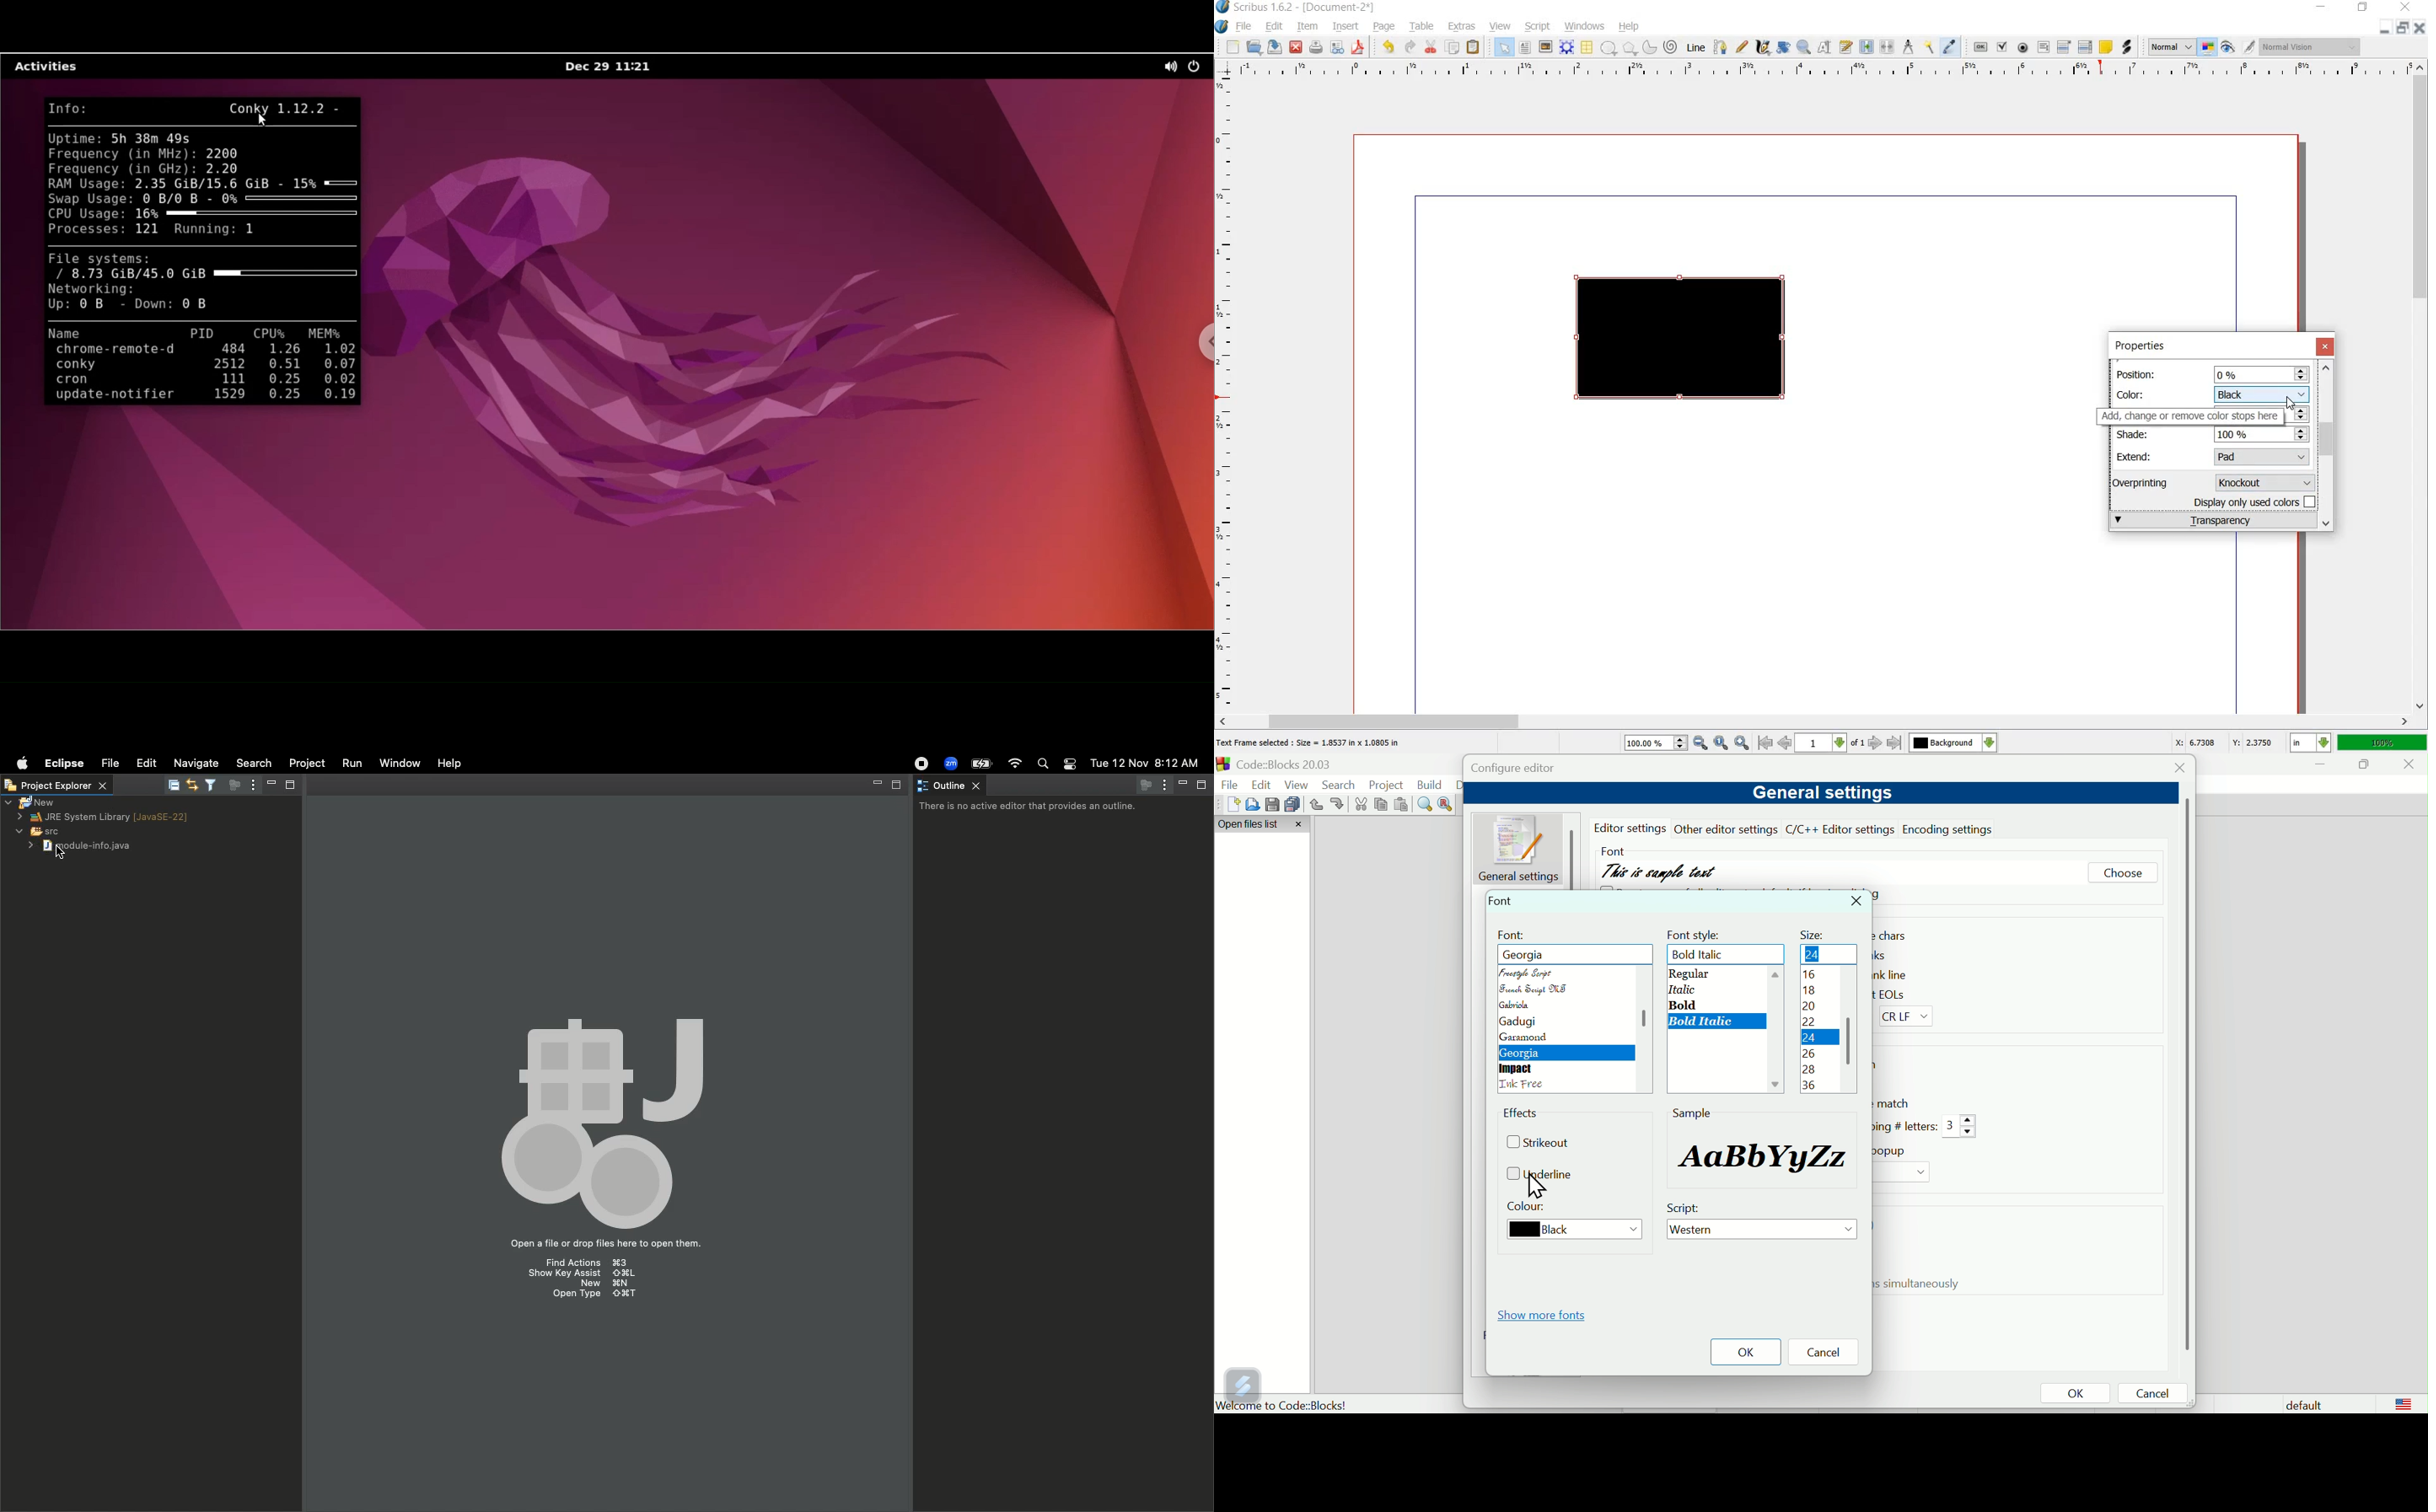 The width and height of the screenshot is (2436, 1512). What do you see at coordinates (2363, 9) in the screenshot?
I see `restore` at bounding box center [2363, 9].